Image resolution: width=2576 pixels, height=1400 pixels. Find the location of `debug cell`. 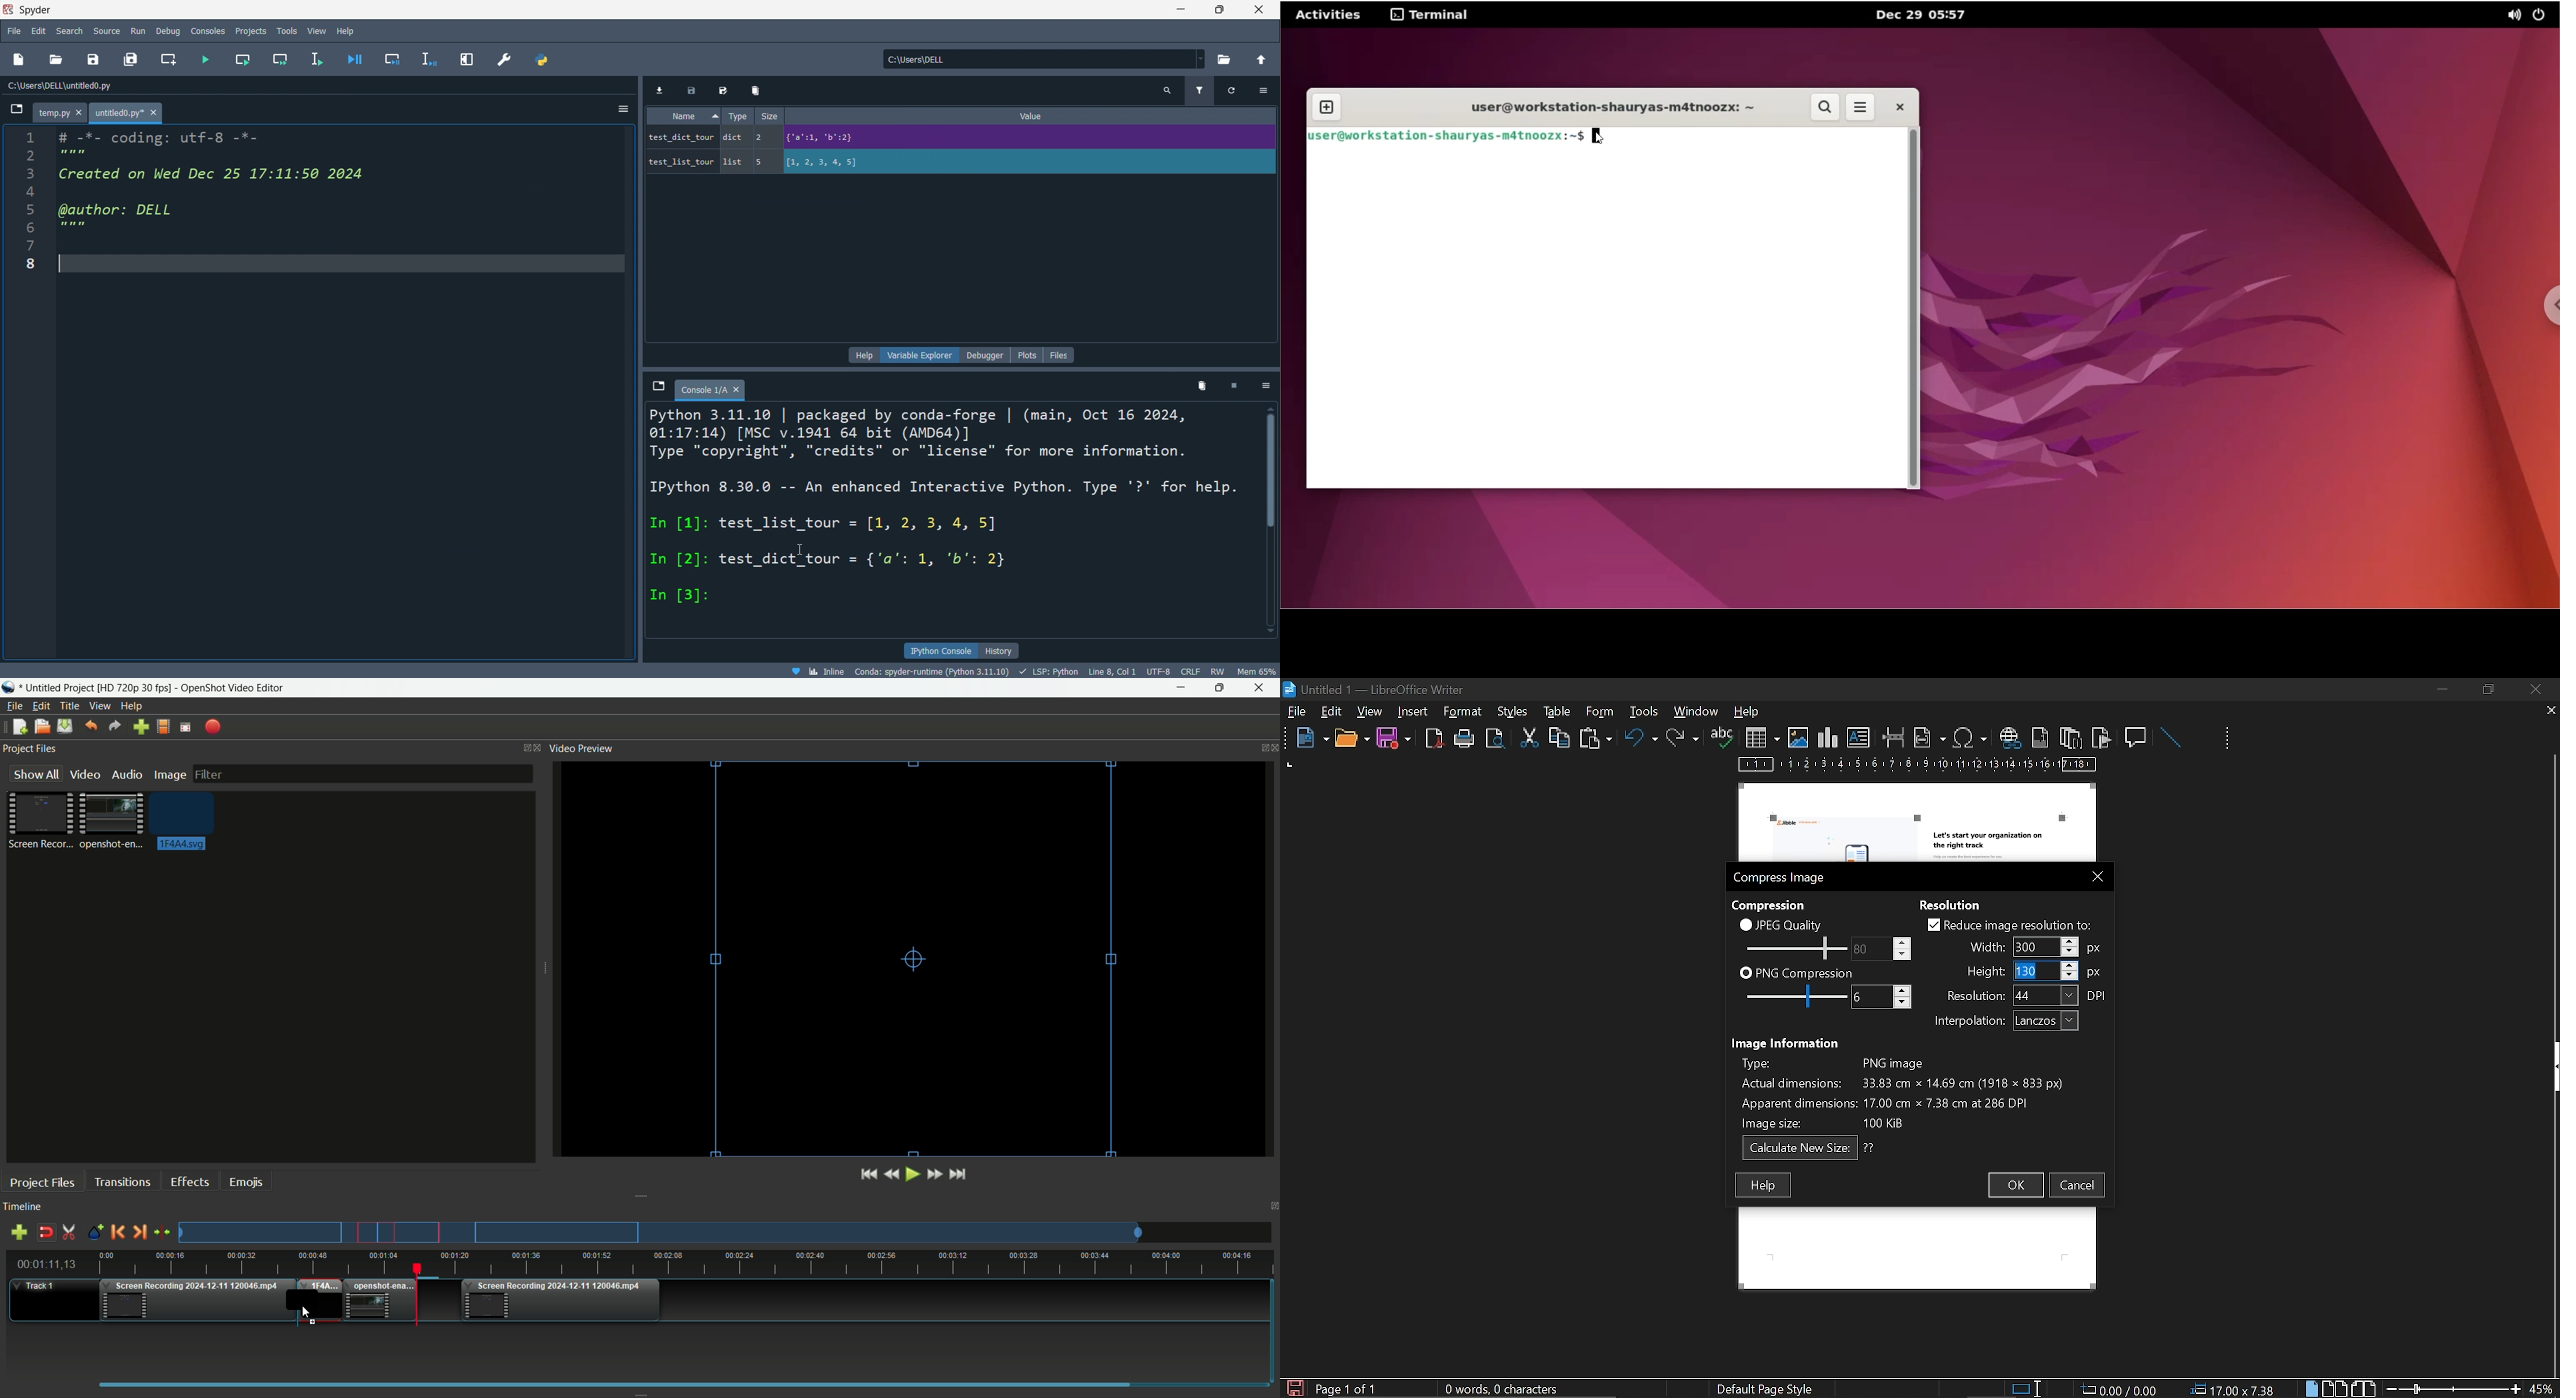

debug cell is located at coordinates (394, 53).